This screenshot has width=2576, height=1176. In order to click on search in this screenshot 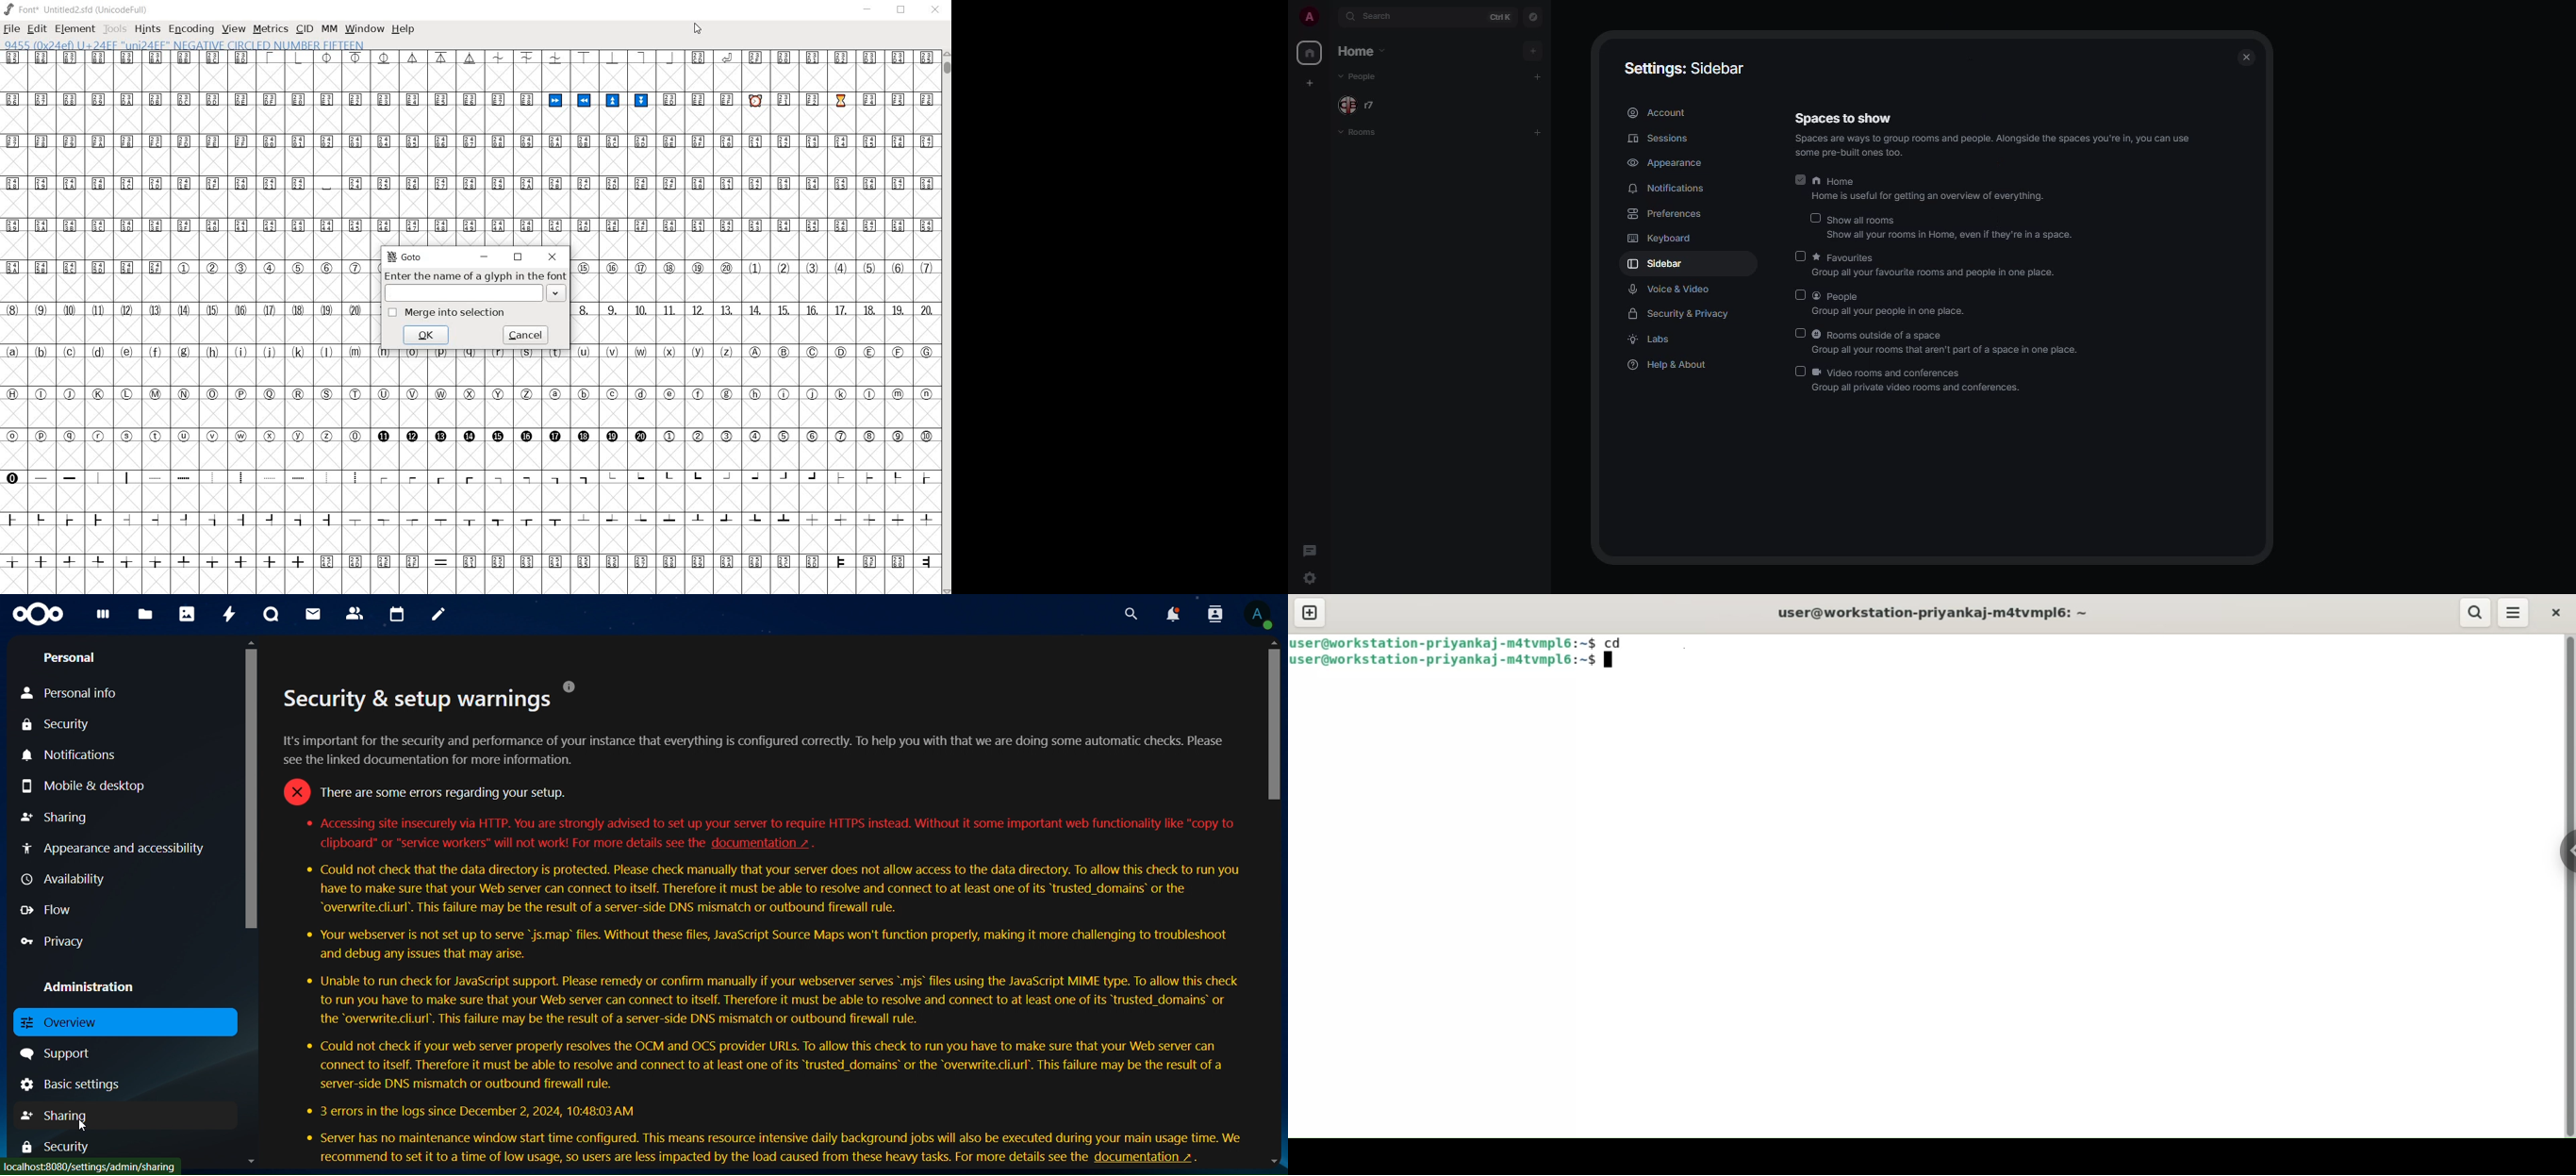, I will do `click(1131, 613)`.